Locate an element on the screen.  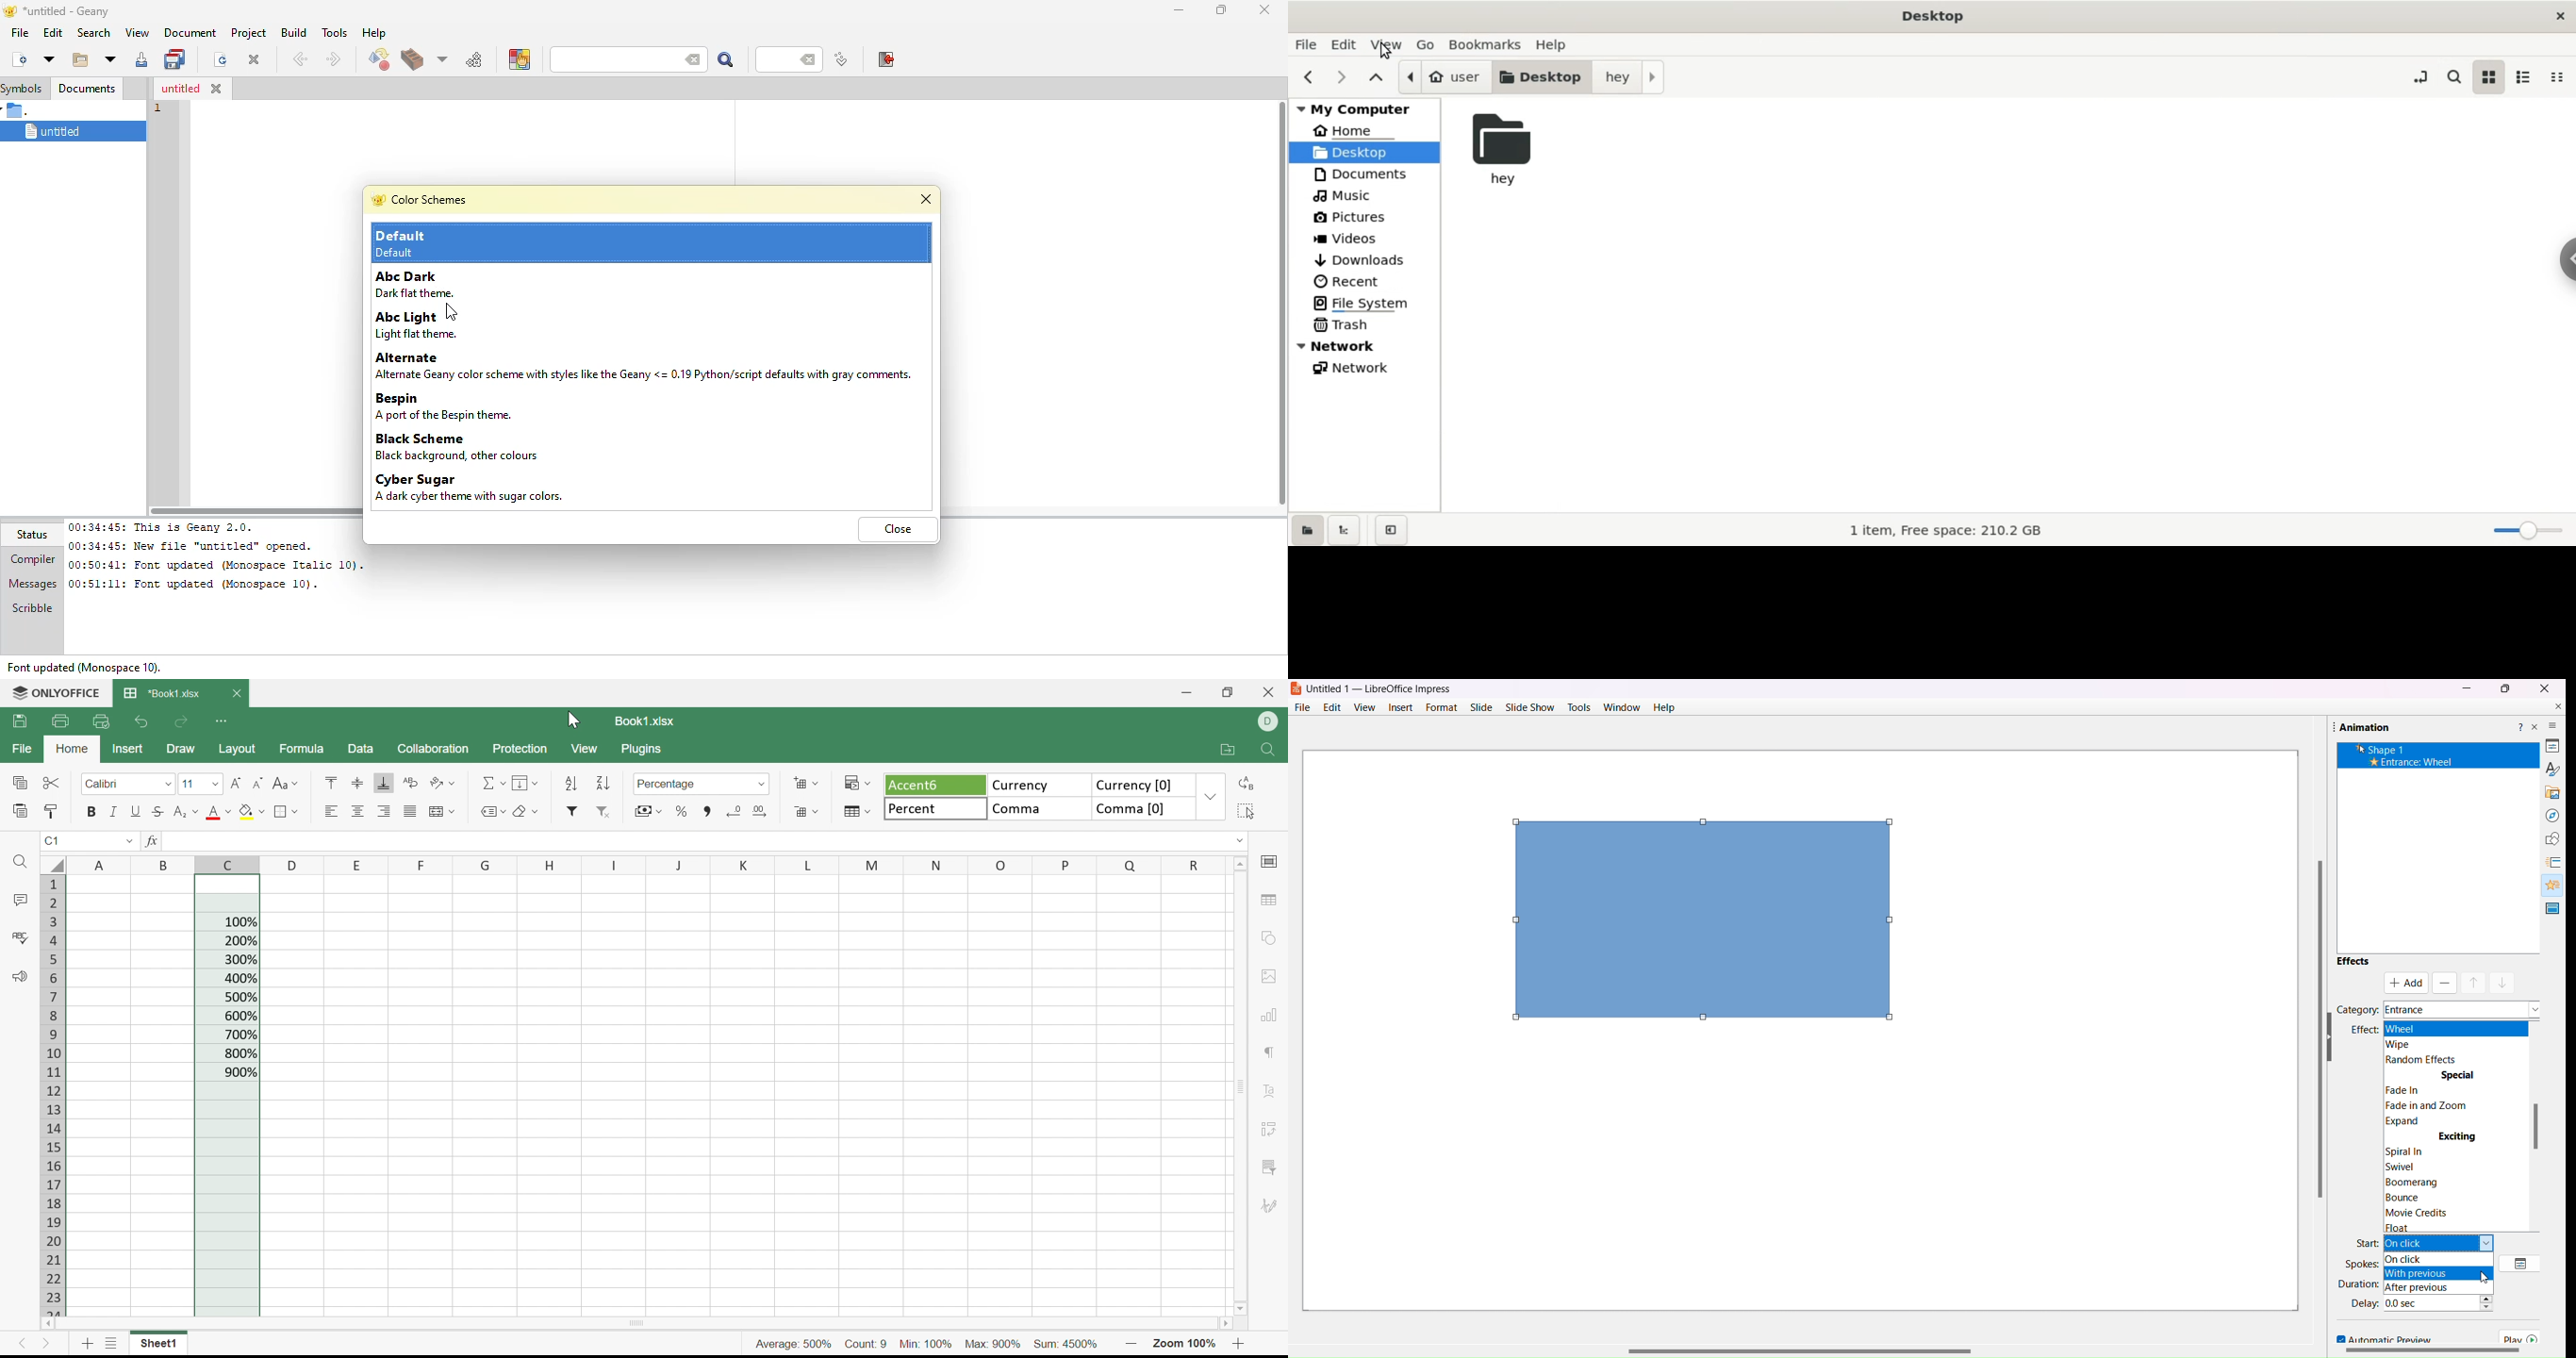
Average: 500% is located at coordinates (788, 1344).